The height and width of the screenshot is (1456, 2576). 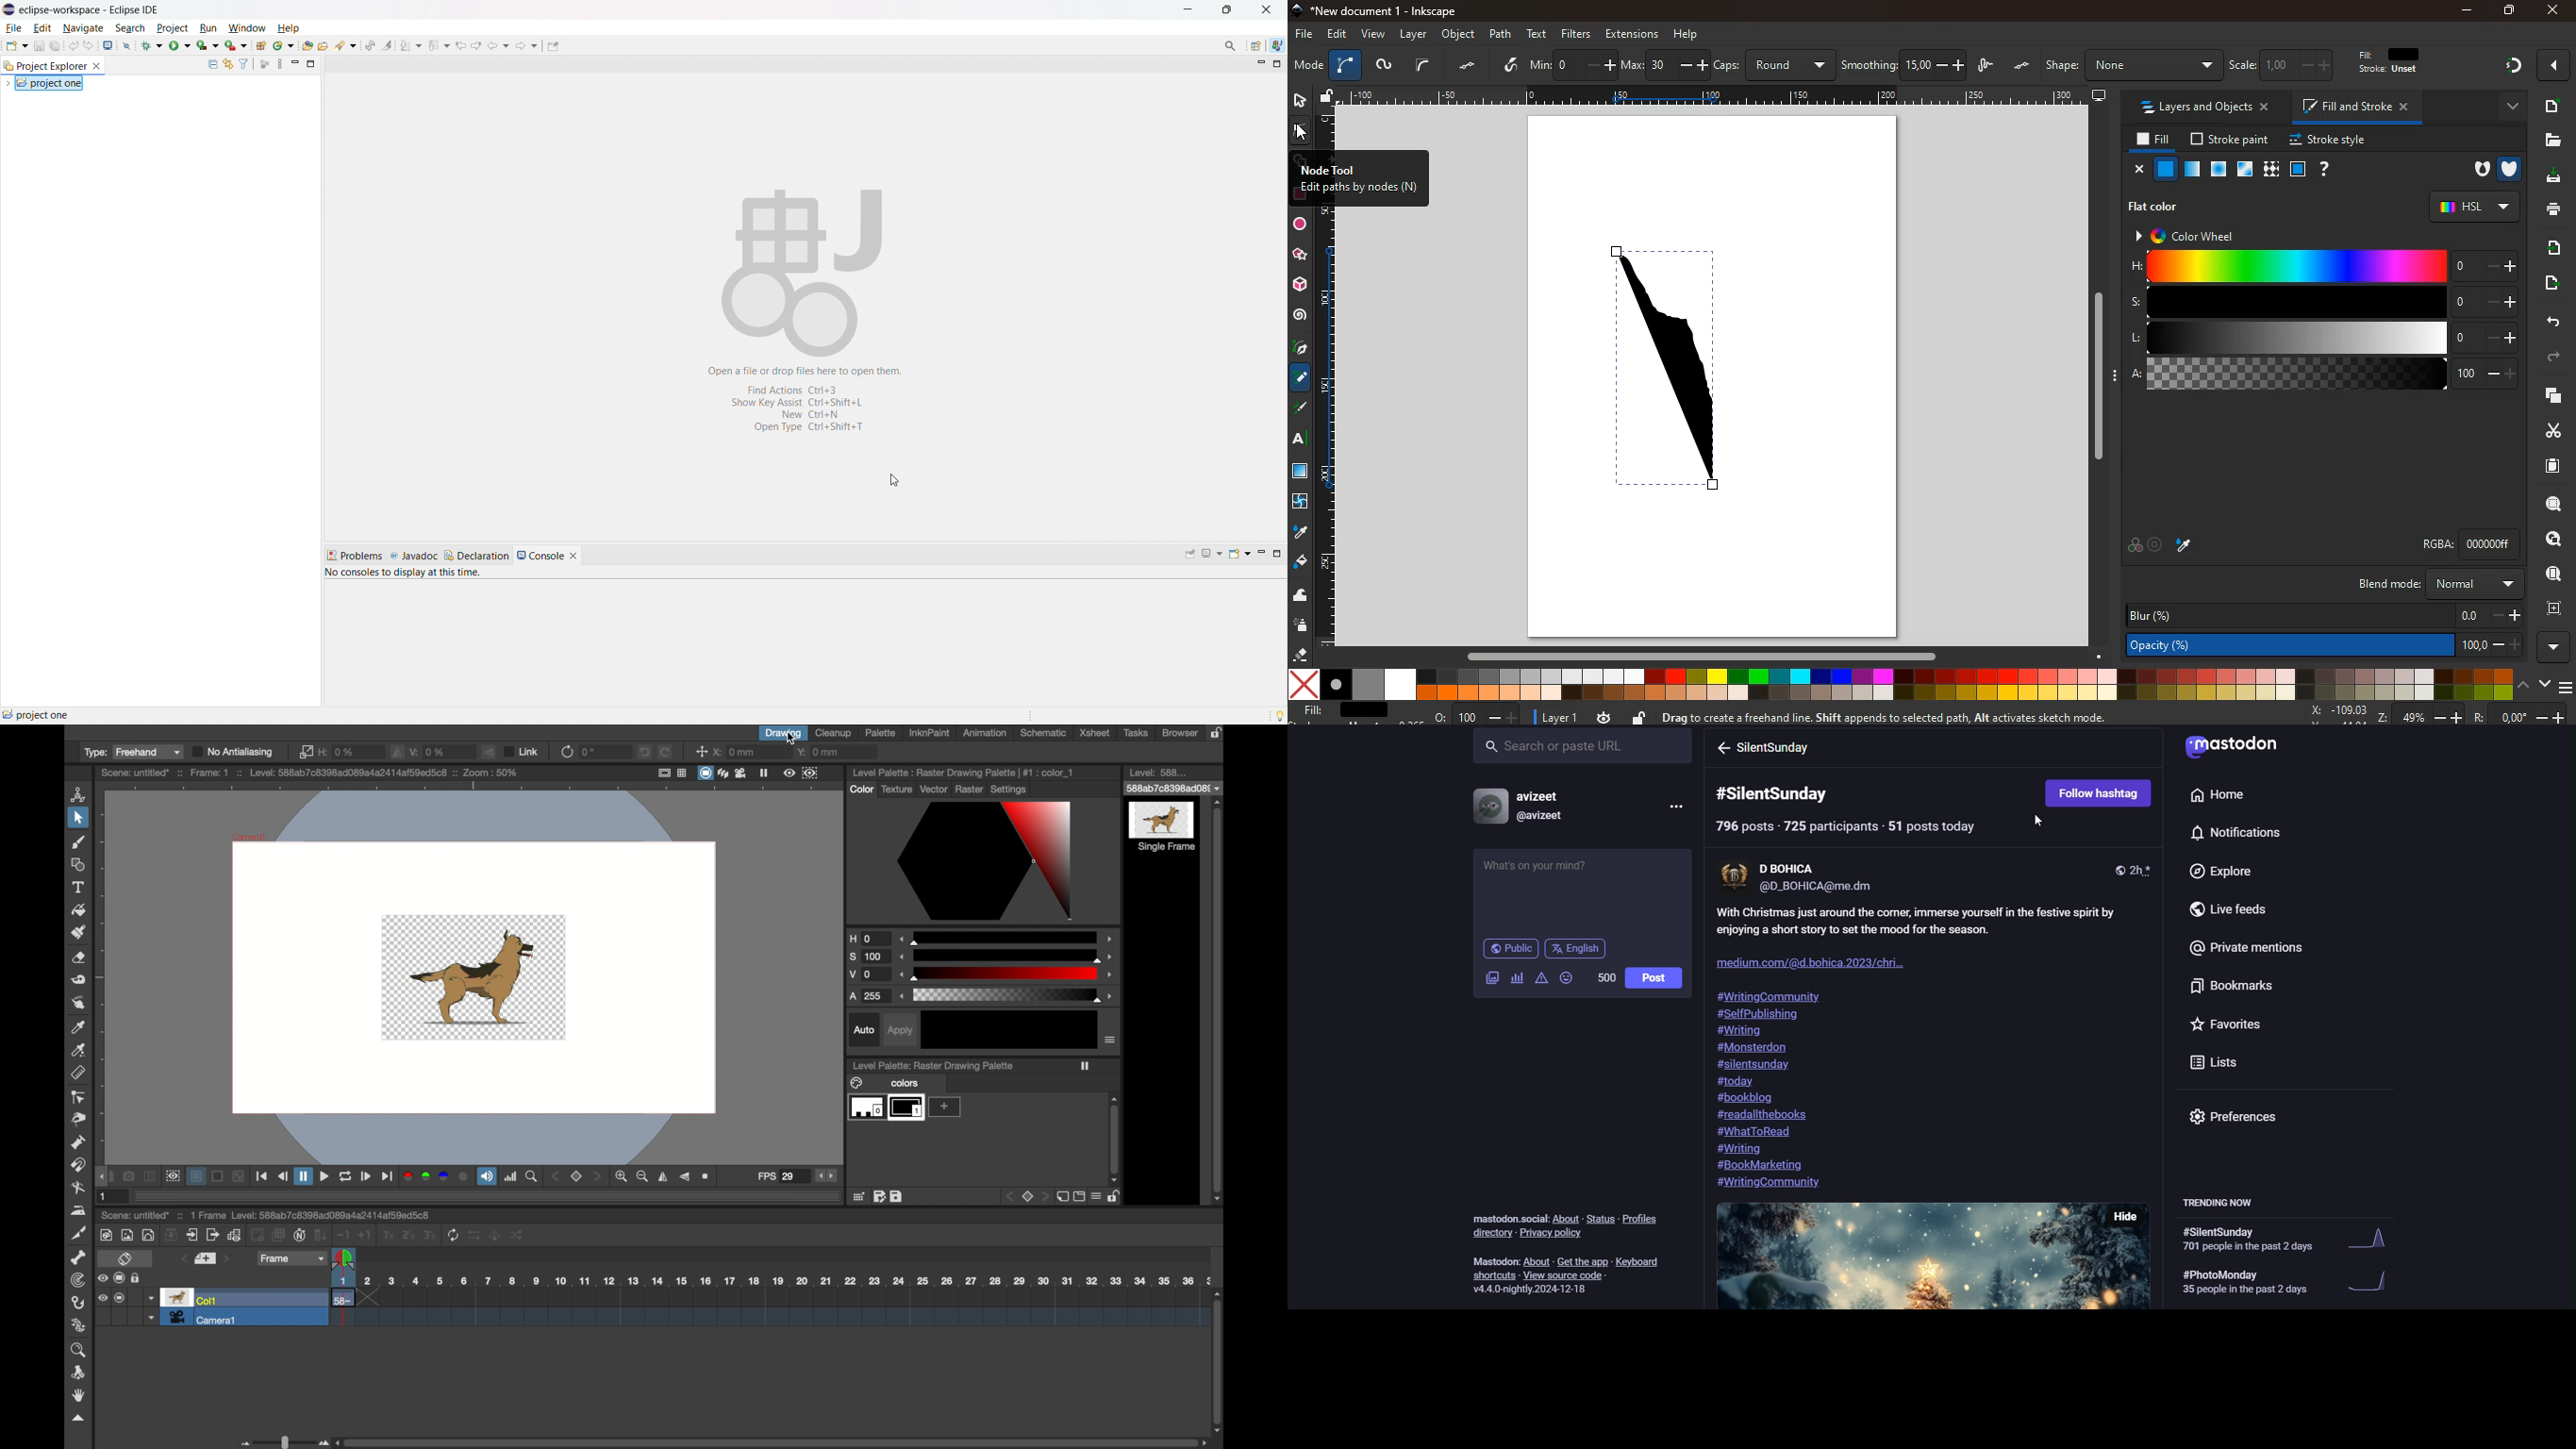 I want to click on tracker tool, so click(x=78, y=1280).